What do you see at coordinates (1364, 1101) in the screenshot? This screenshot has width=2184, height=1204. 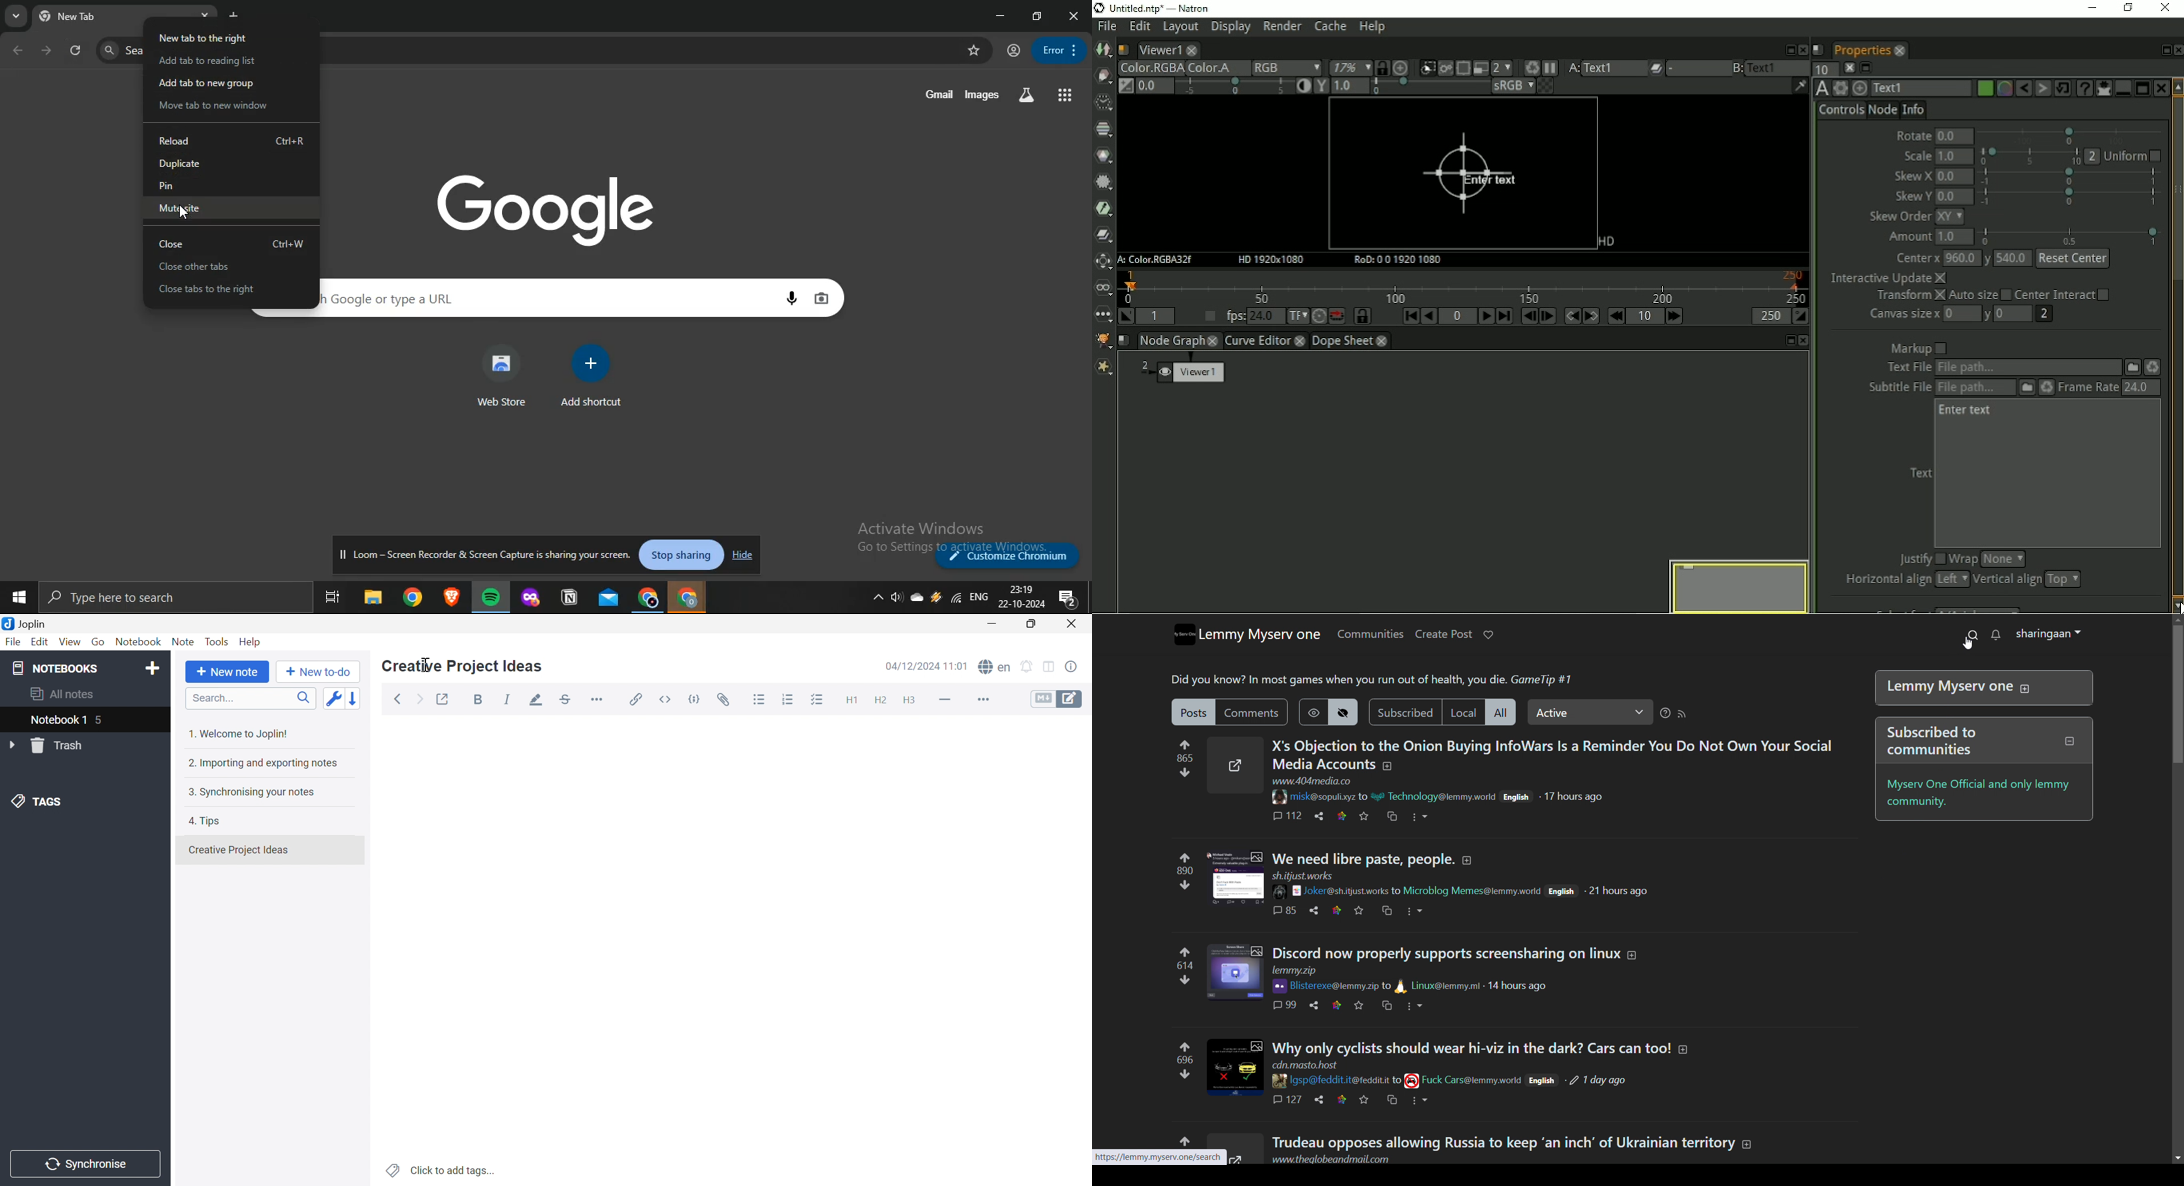 I see `favorite` at bounding box center [1364, 1101].